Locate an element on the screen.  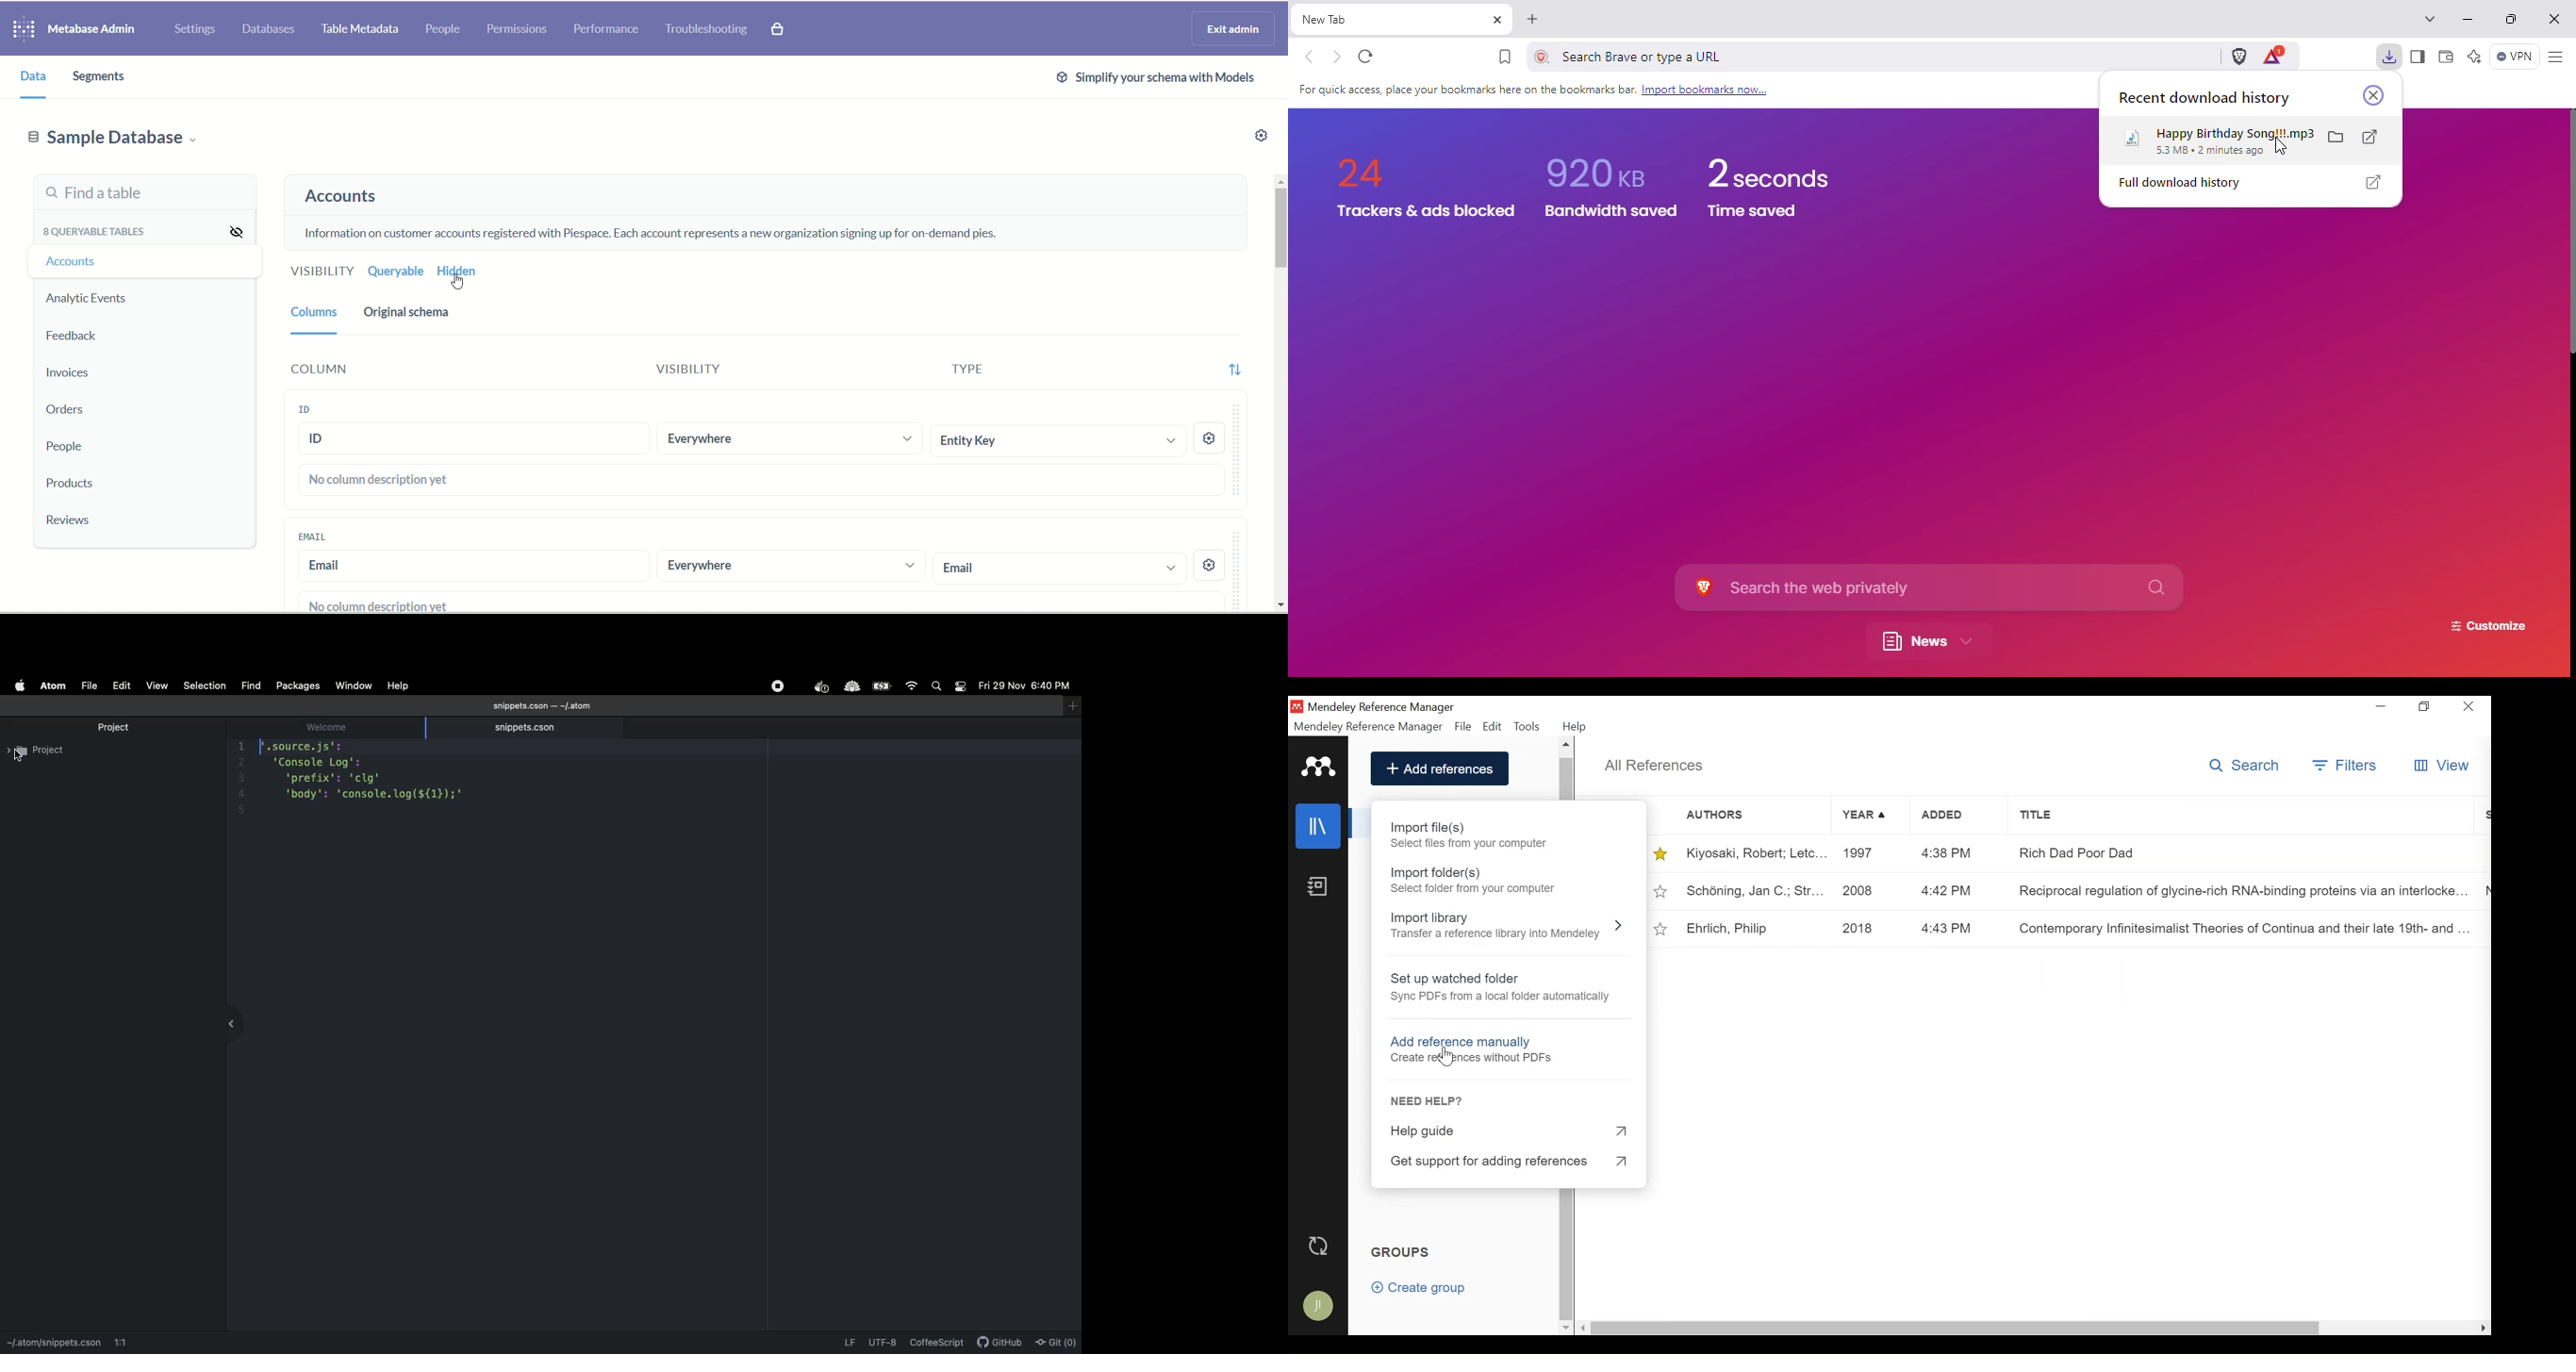
GitHub is located at coordinates (998, 1343).